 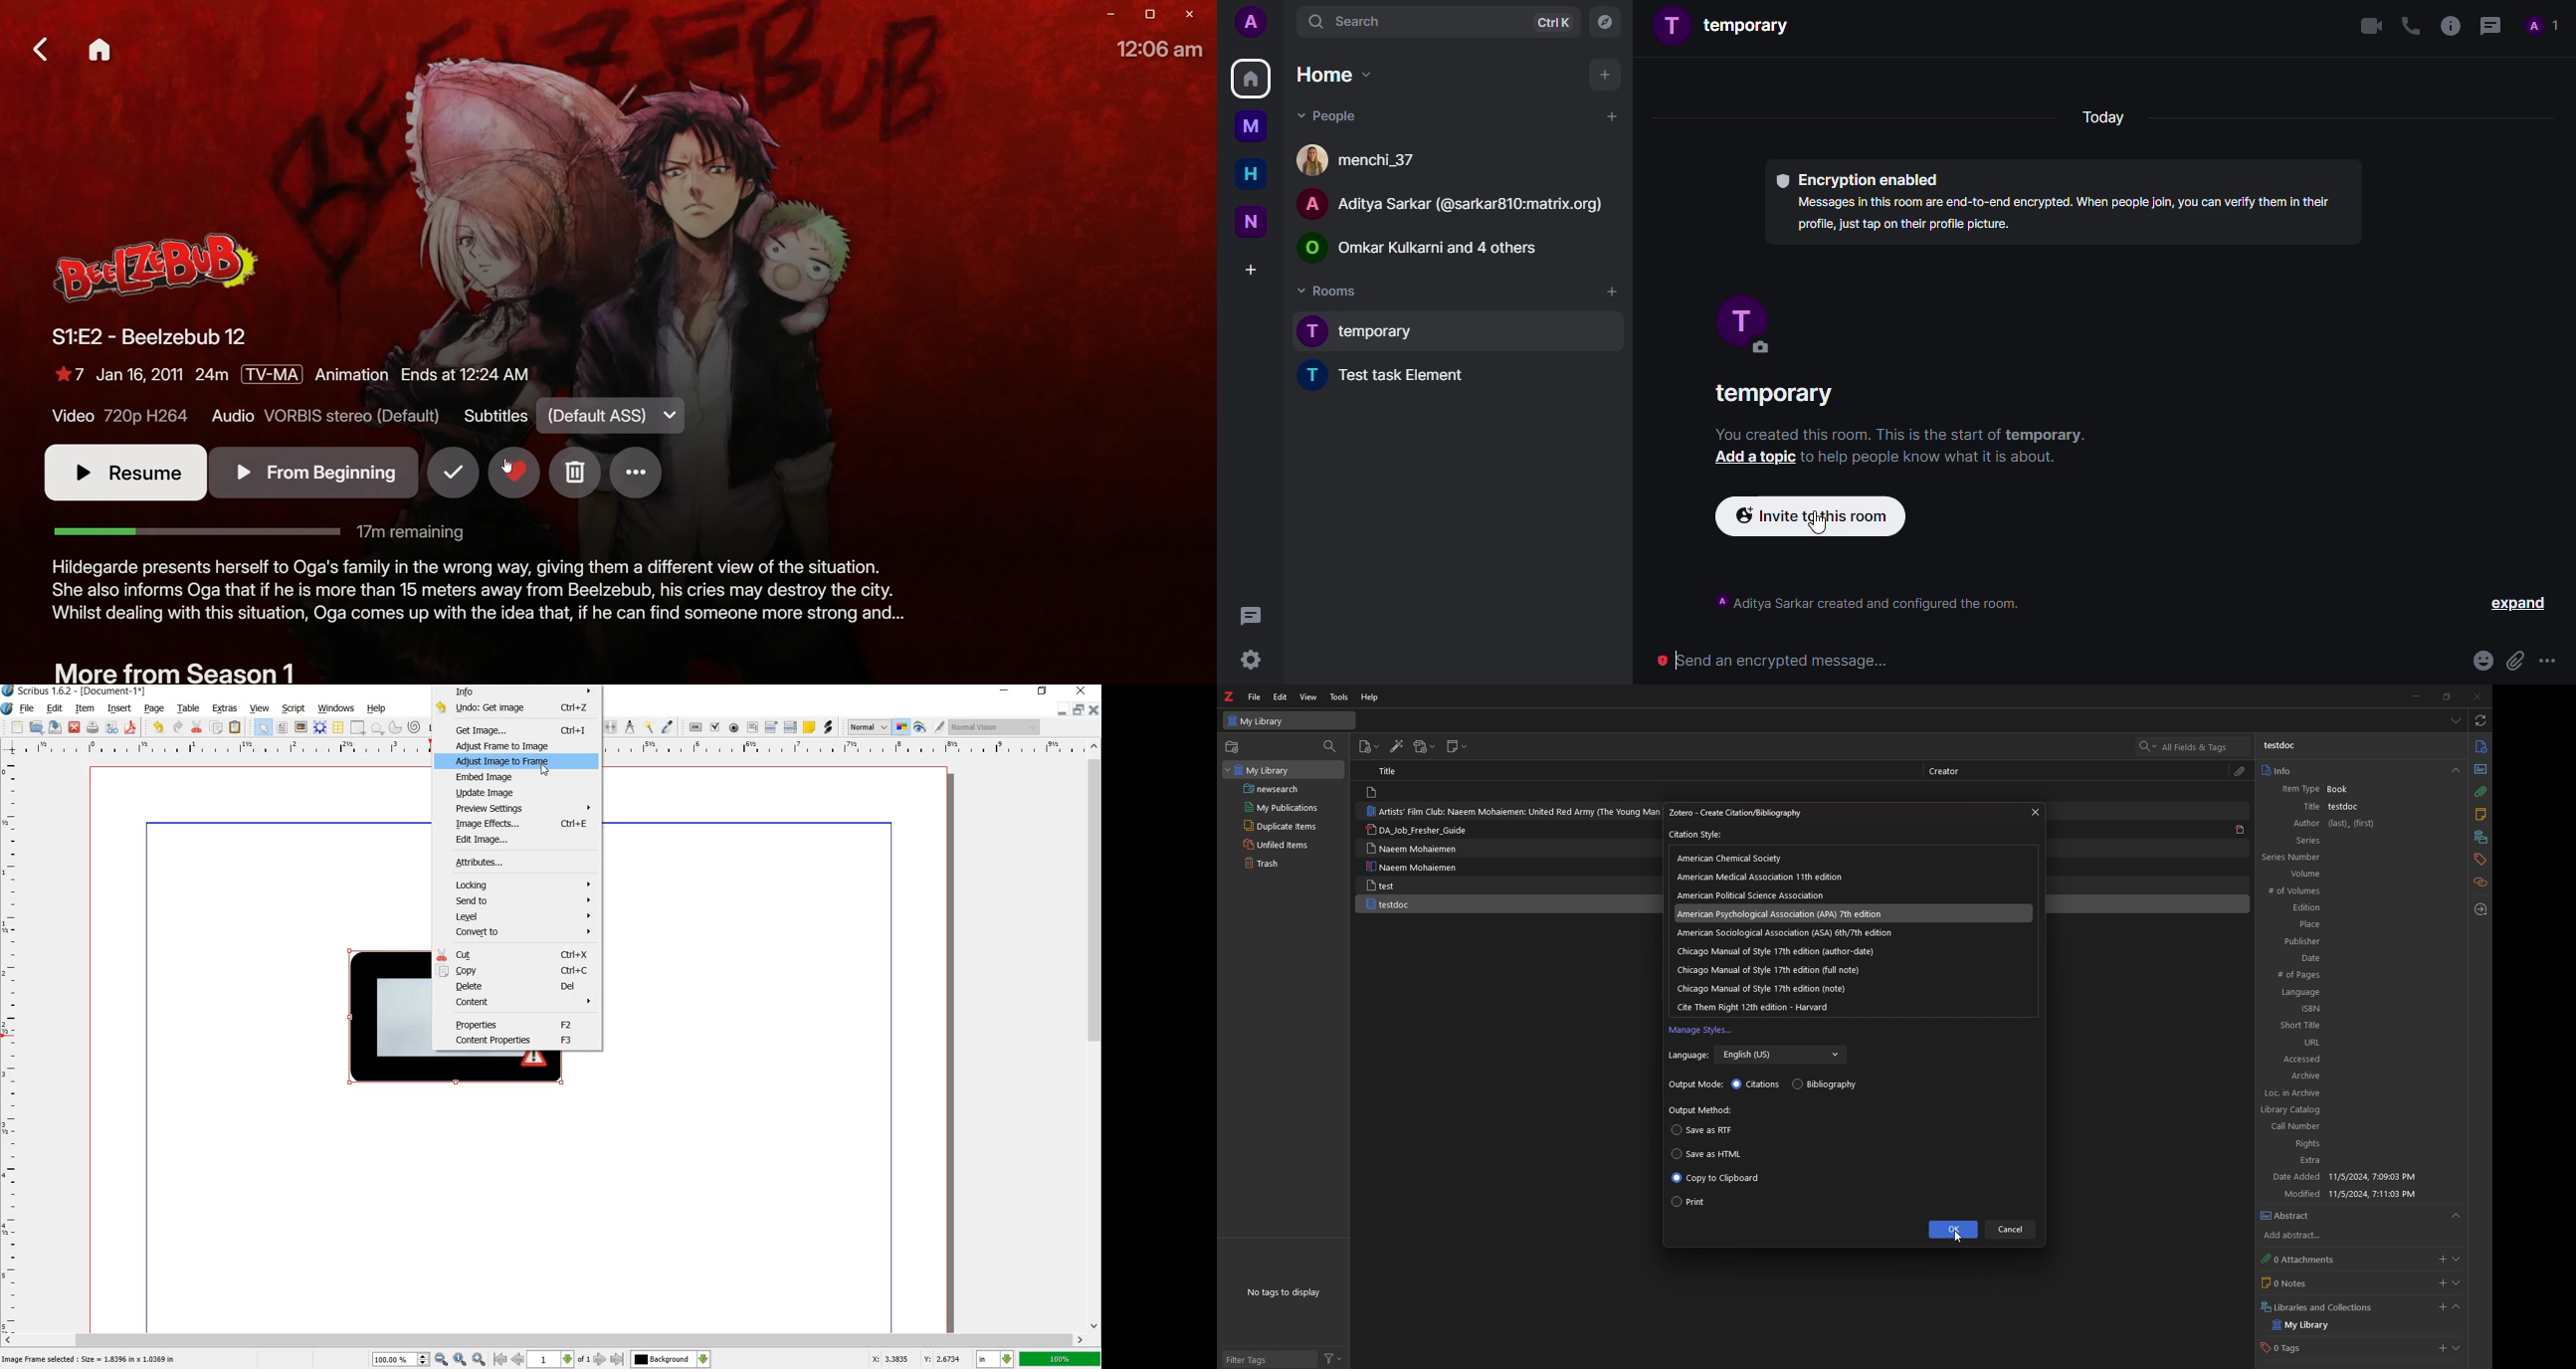 I want to click on , so click(x=1251, y=614).